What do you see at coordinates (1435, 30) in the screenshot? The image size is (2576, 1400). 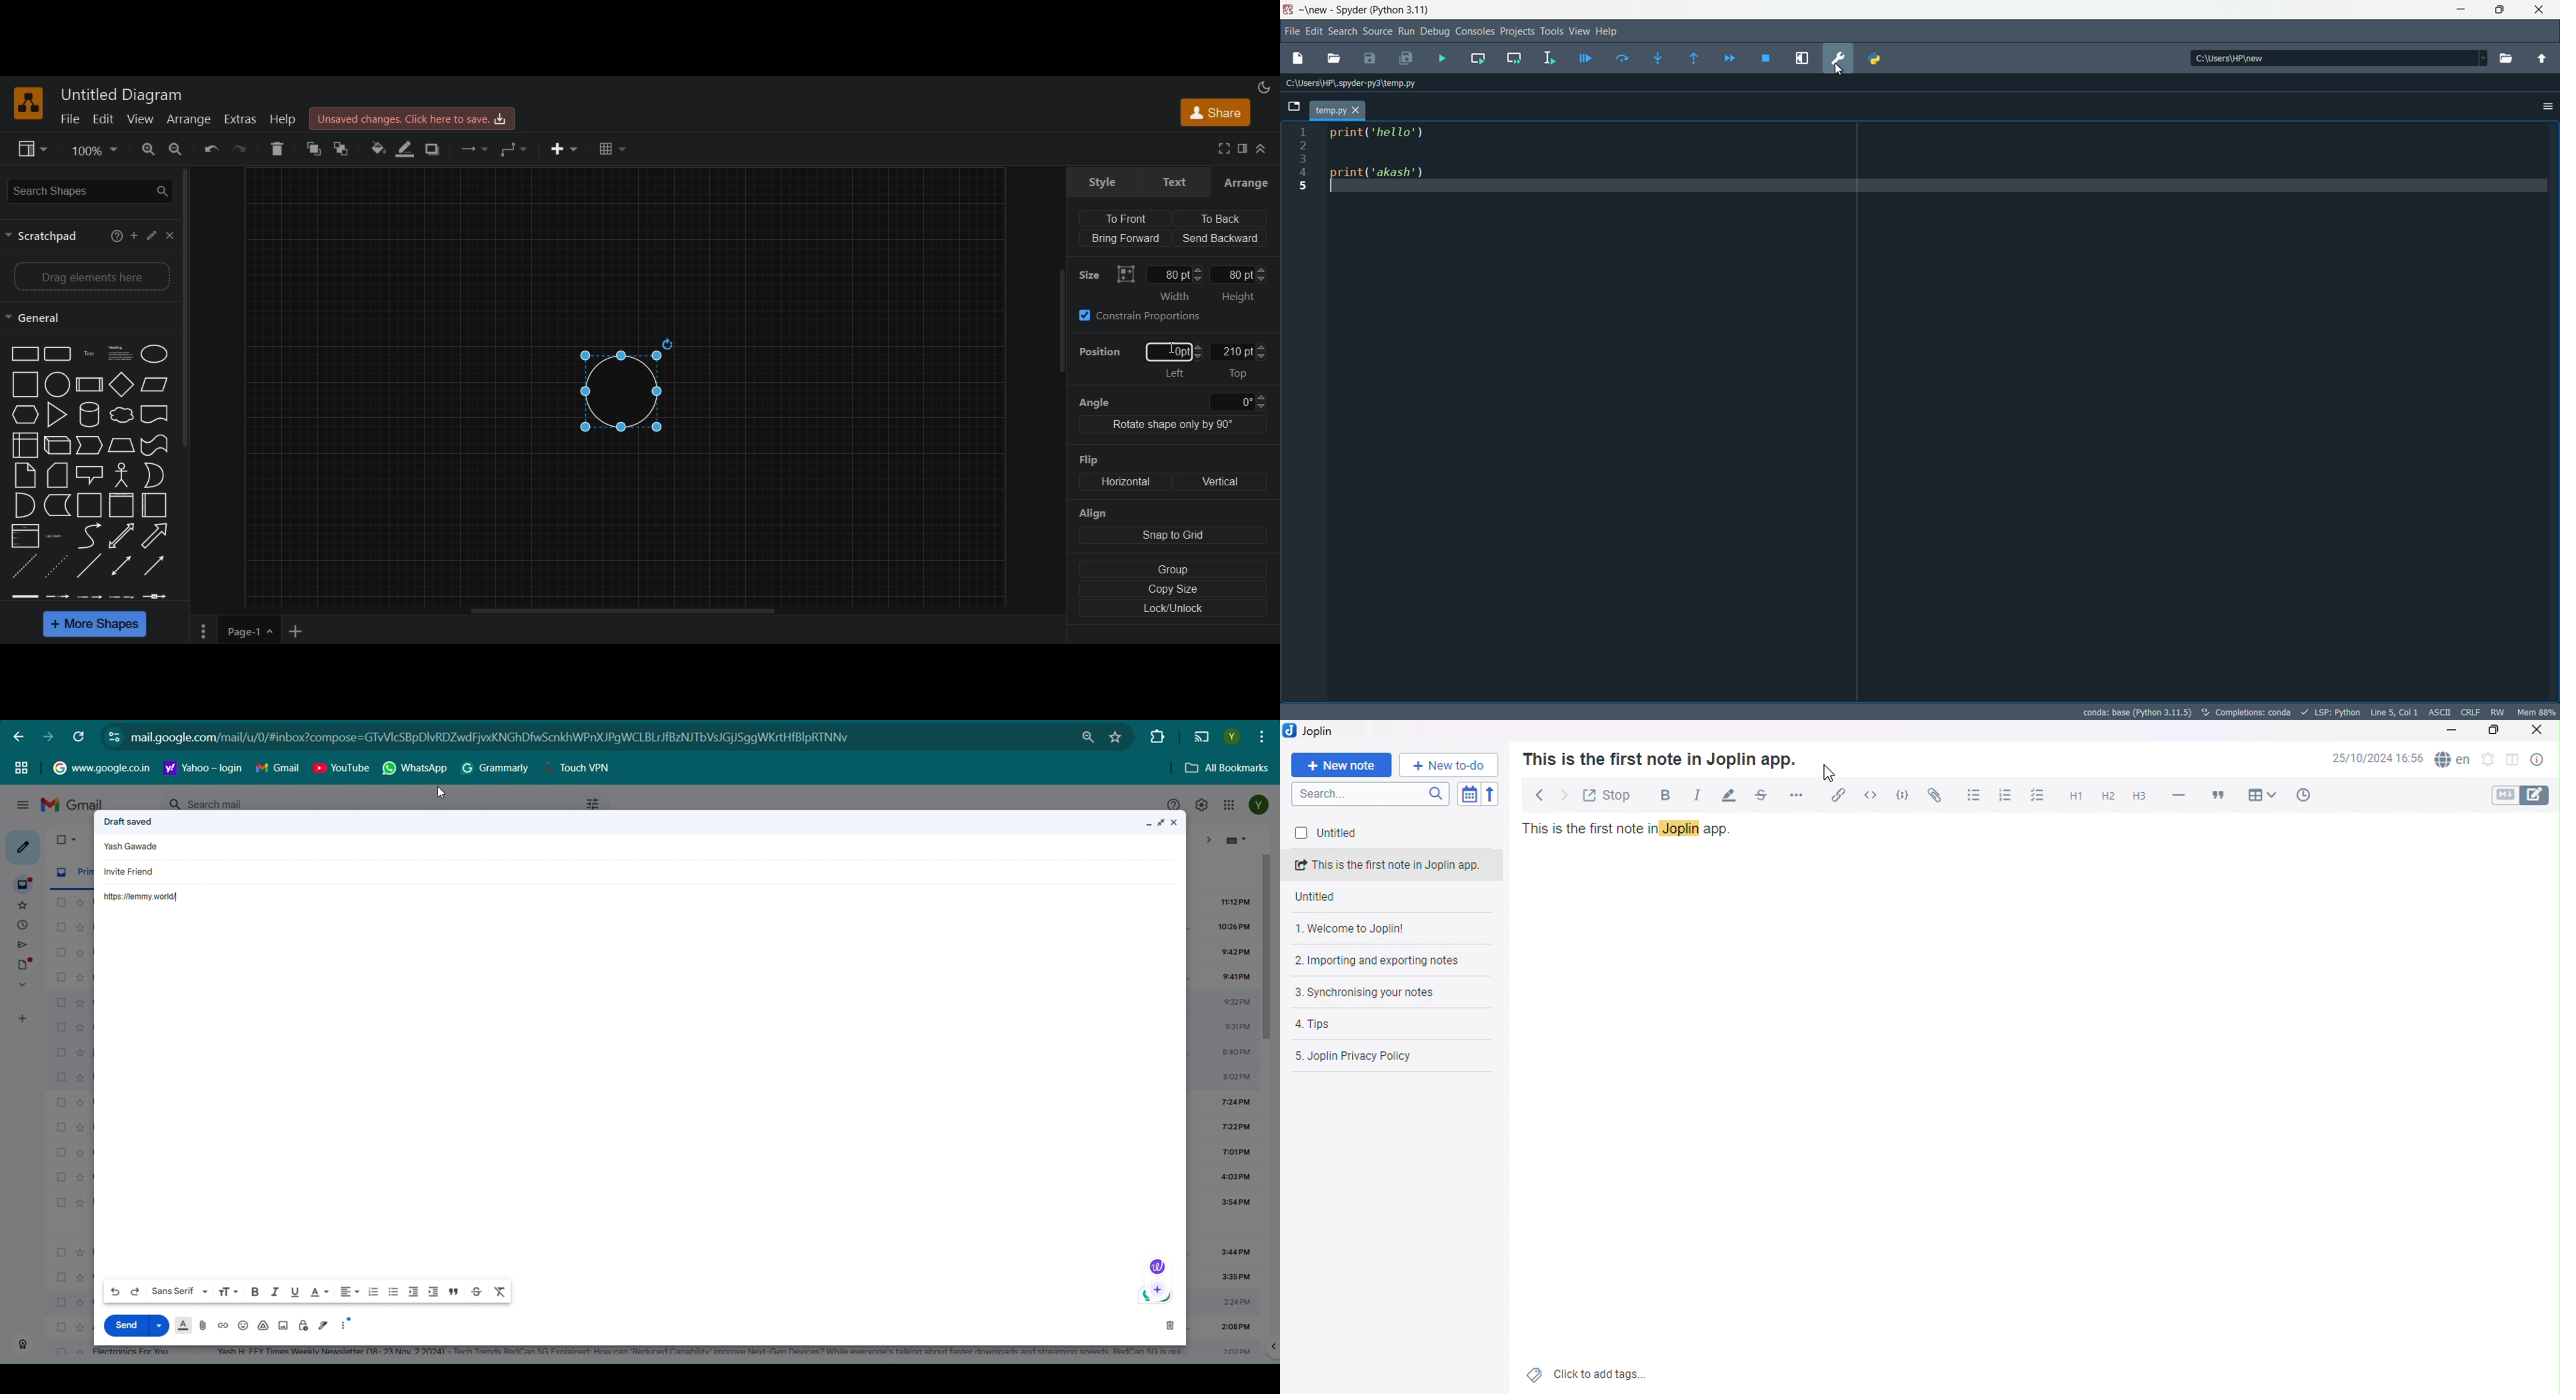 I see `debug menu` at bounding box center [1435, 30].